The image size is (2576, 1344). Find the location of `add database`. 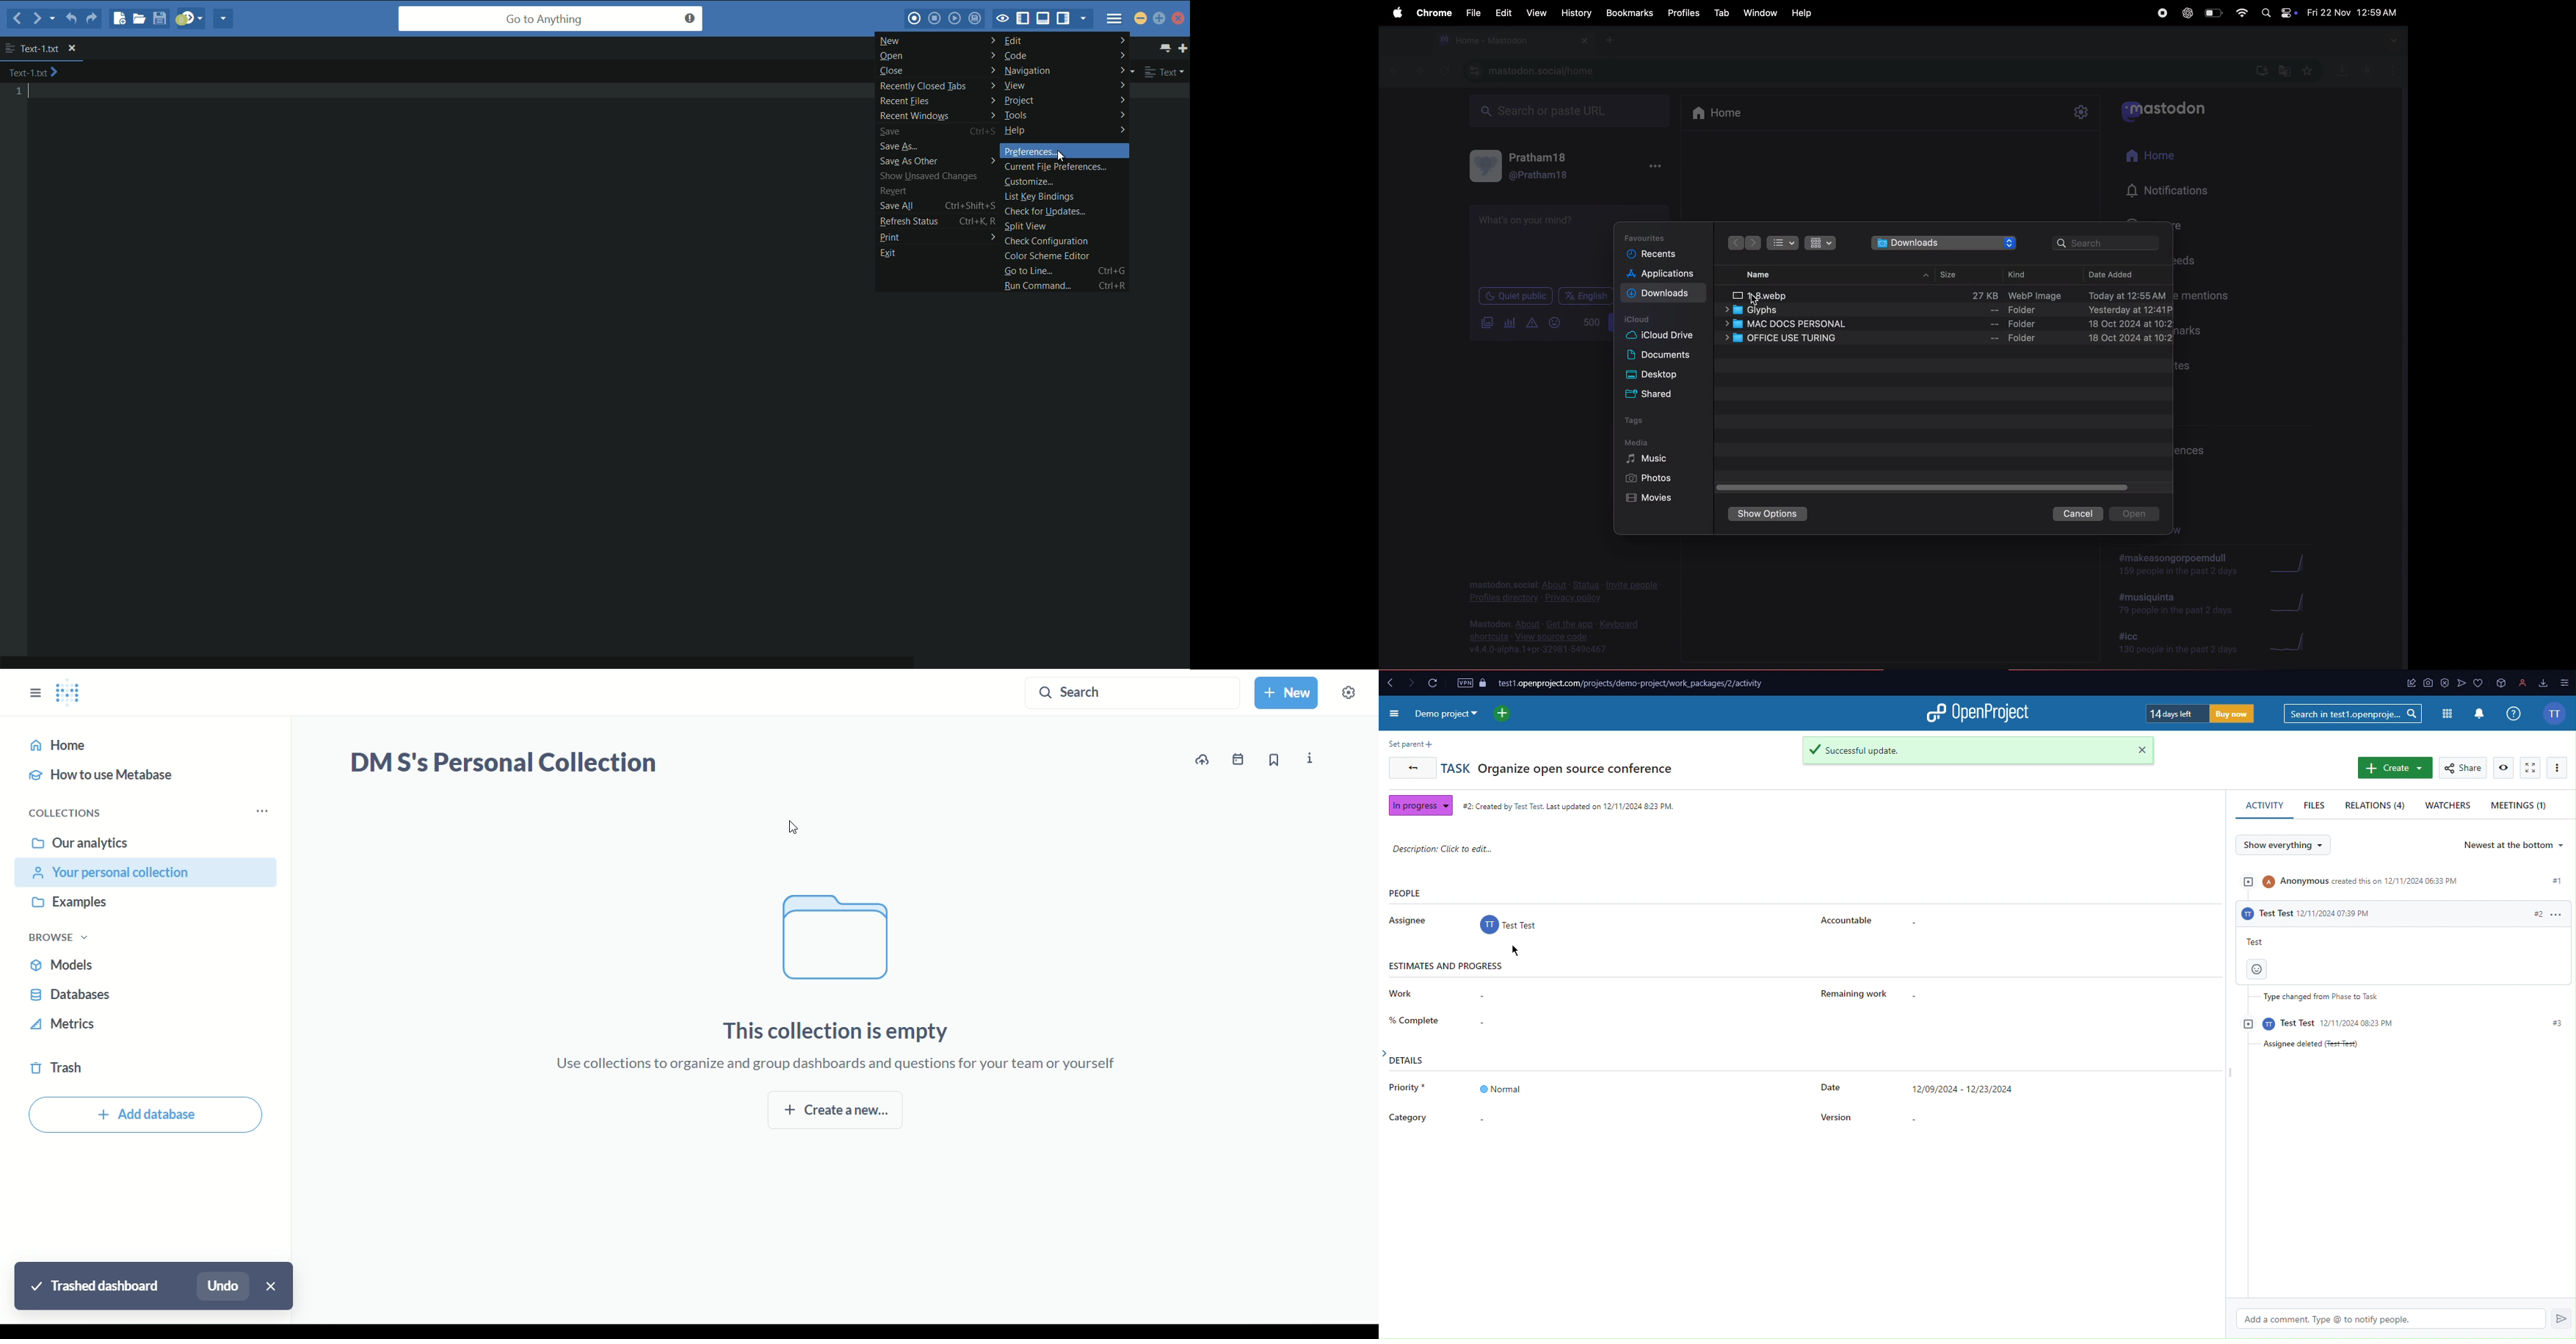

add database is located at coordinates (148, 1117).